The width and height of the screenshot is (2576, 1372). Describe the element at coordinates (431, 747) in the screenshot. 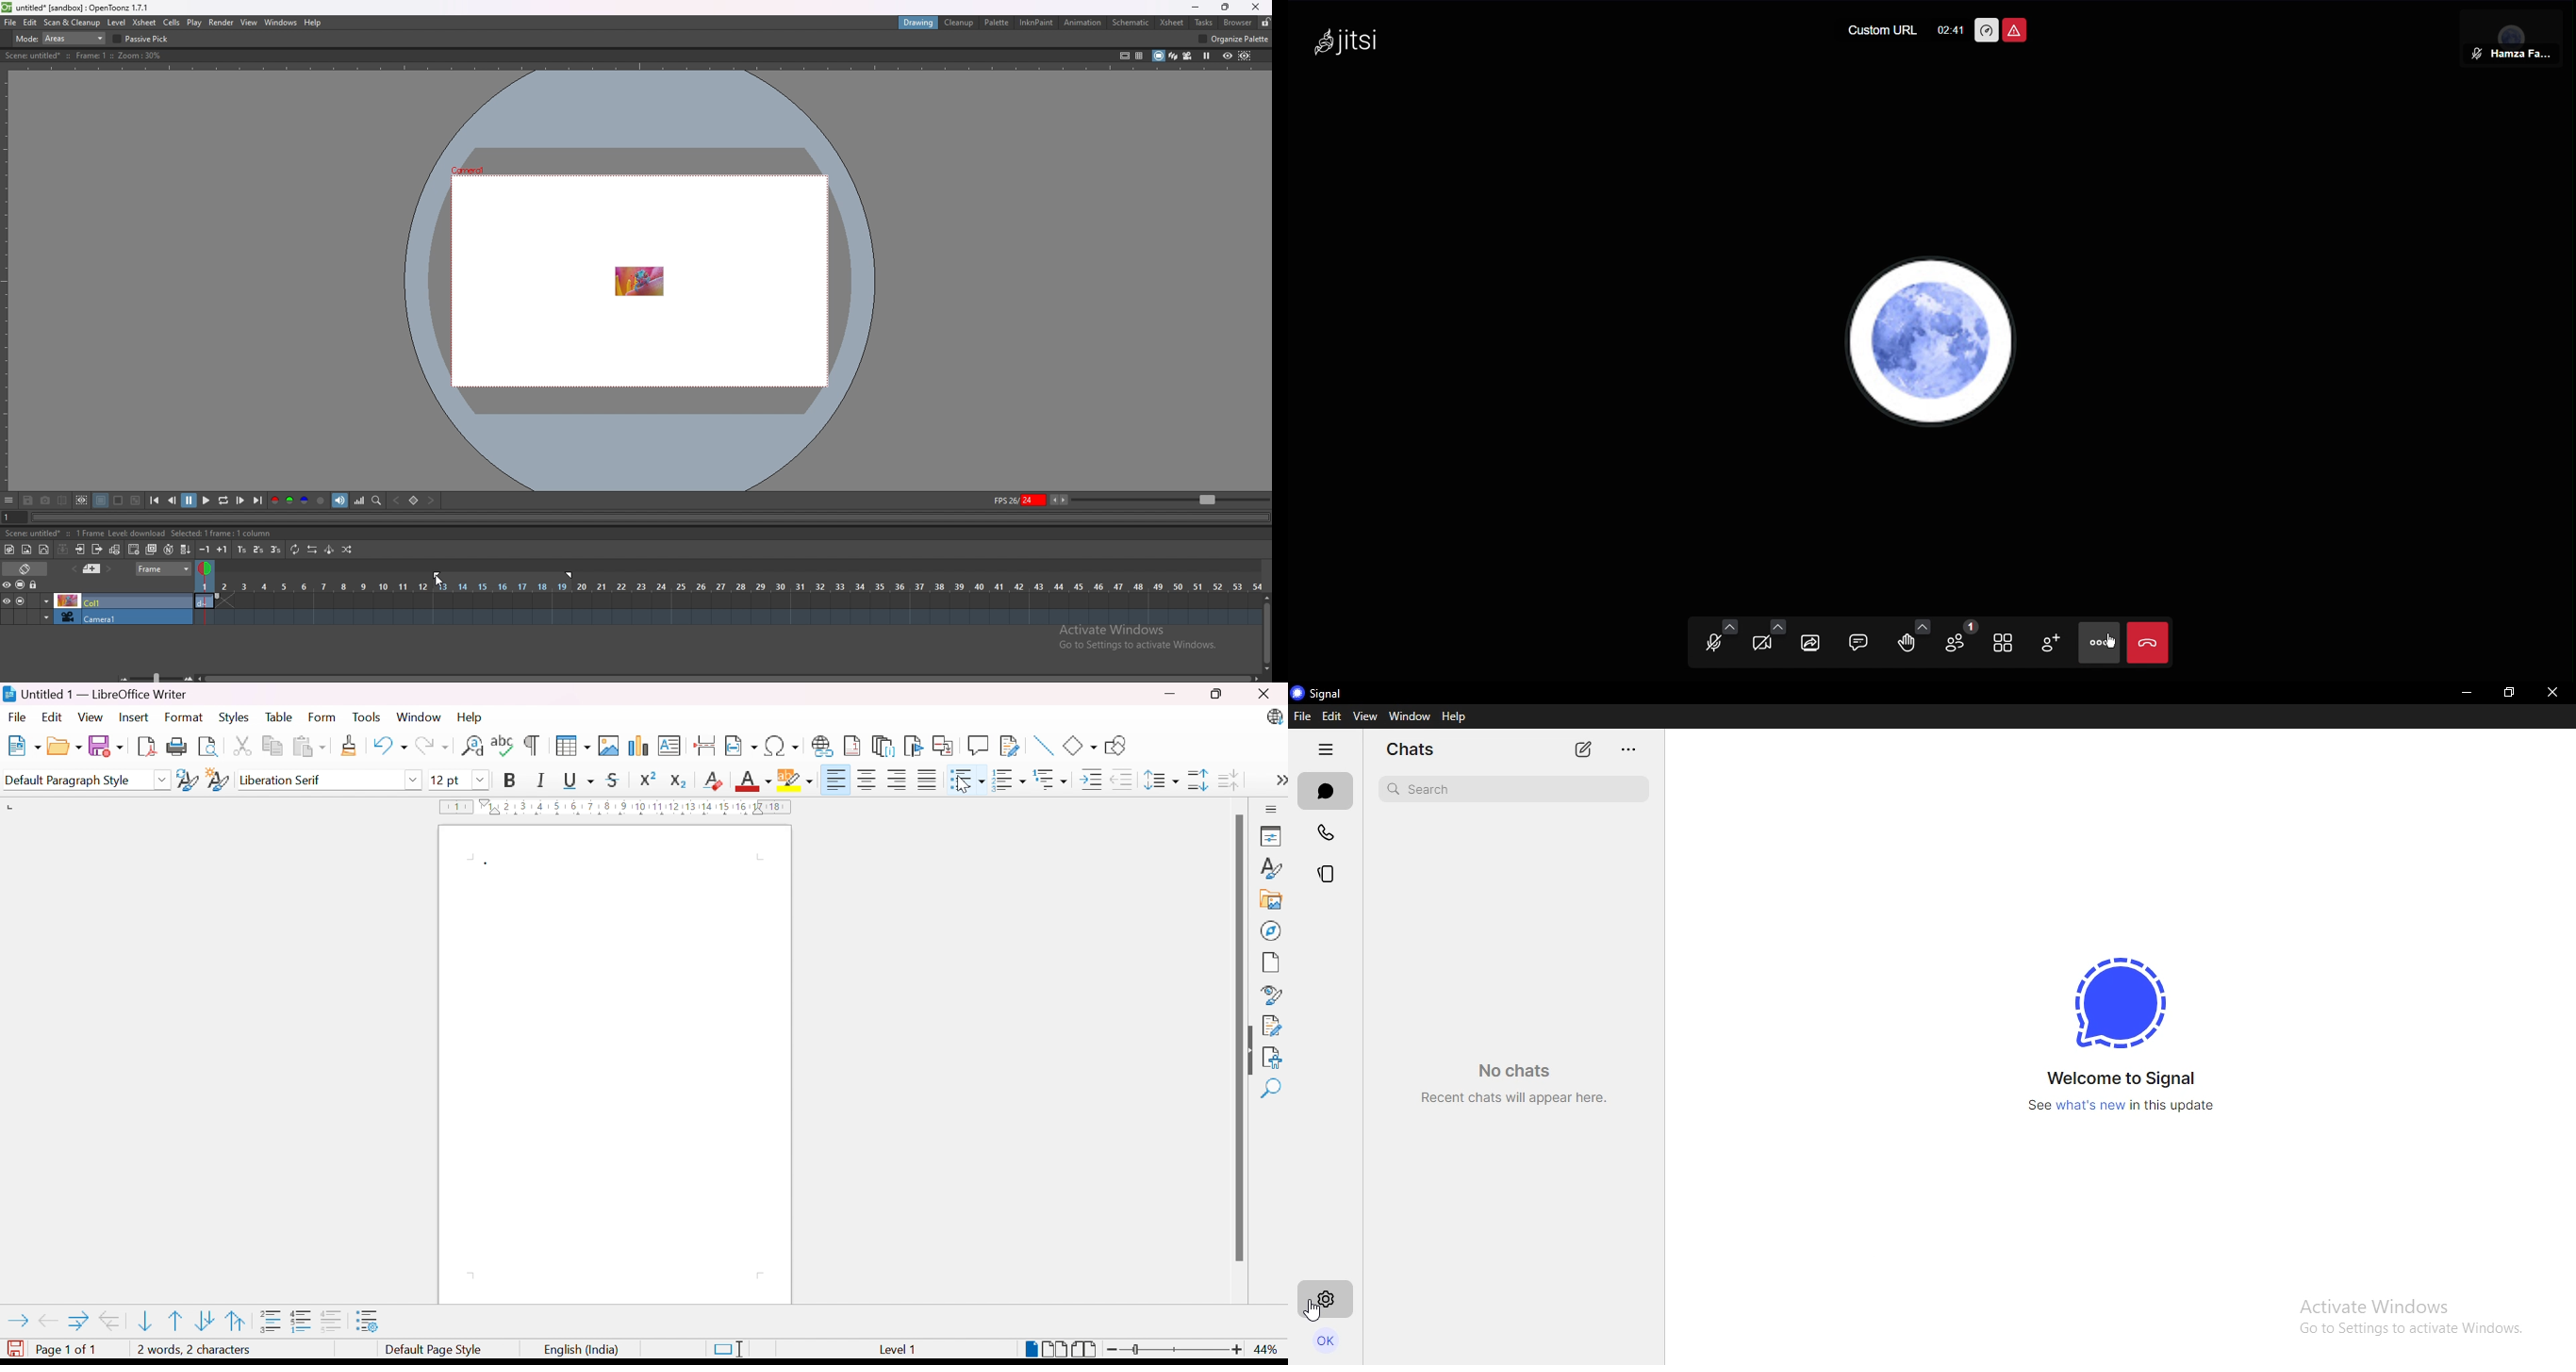

I see `Redo` at that location.